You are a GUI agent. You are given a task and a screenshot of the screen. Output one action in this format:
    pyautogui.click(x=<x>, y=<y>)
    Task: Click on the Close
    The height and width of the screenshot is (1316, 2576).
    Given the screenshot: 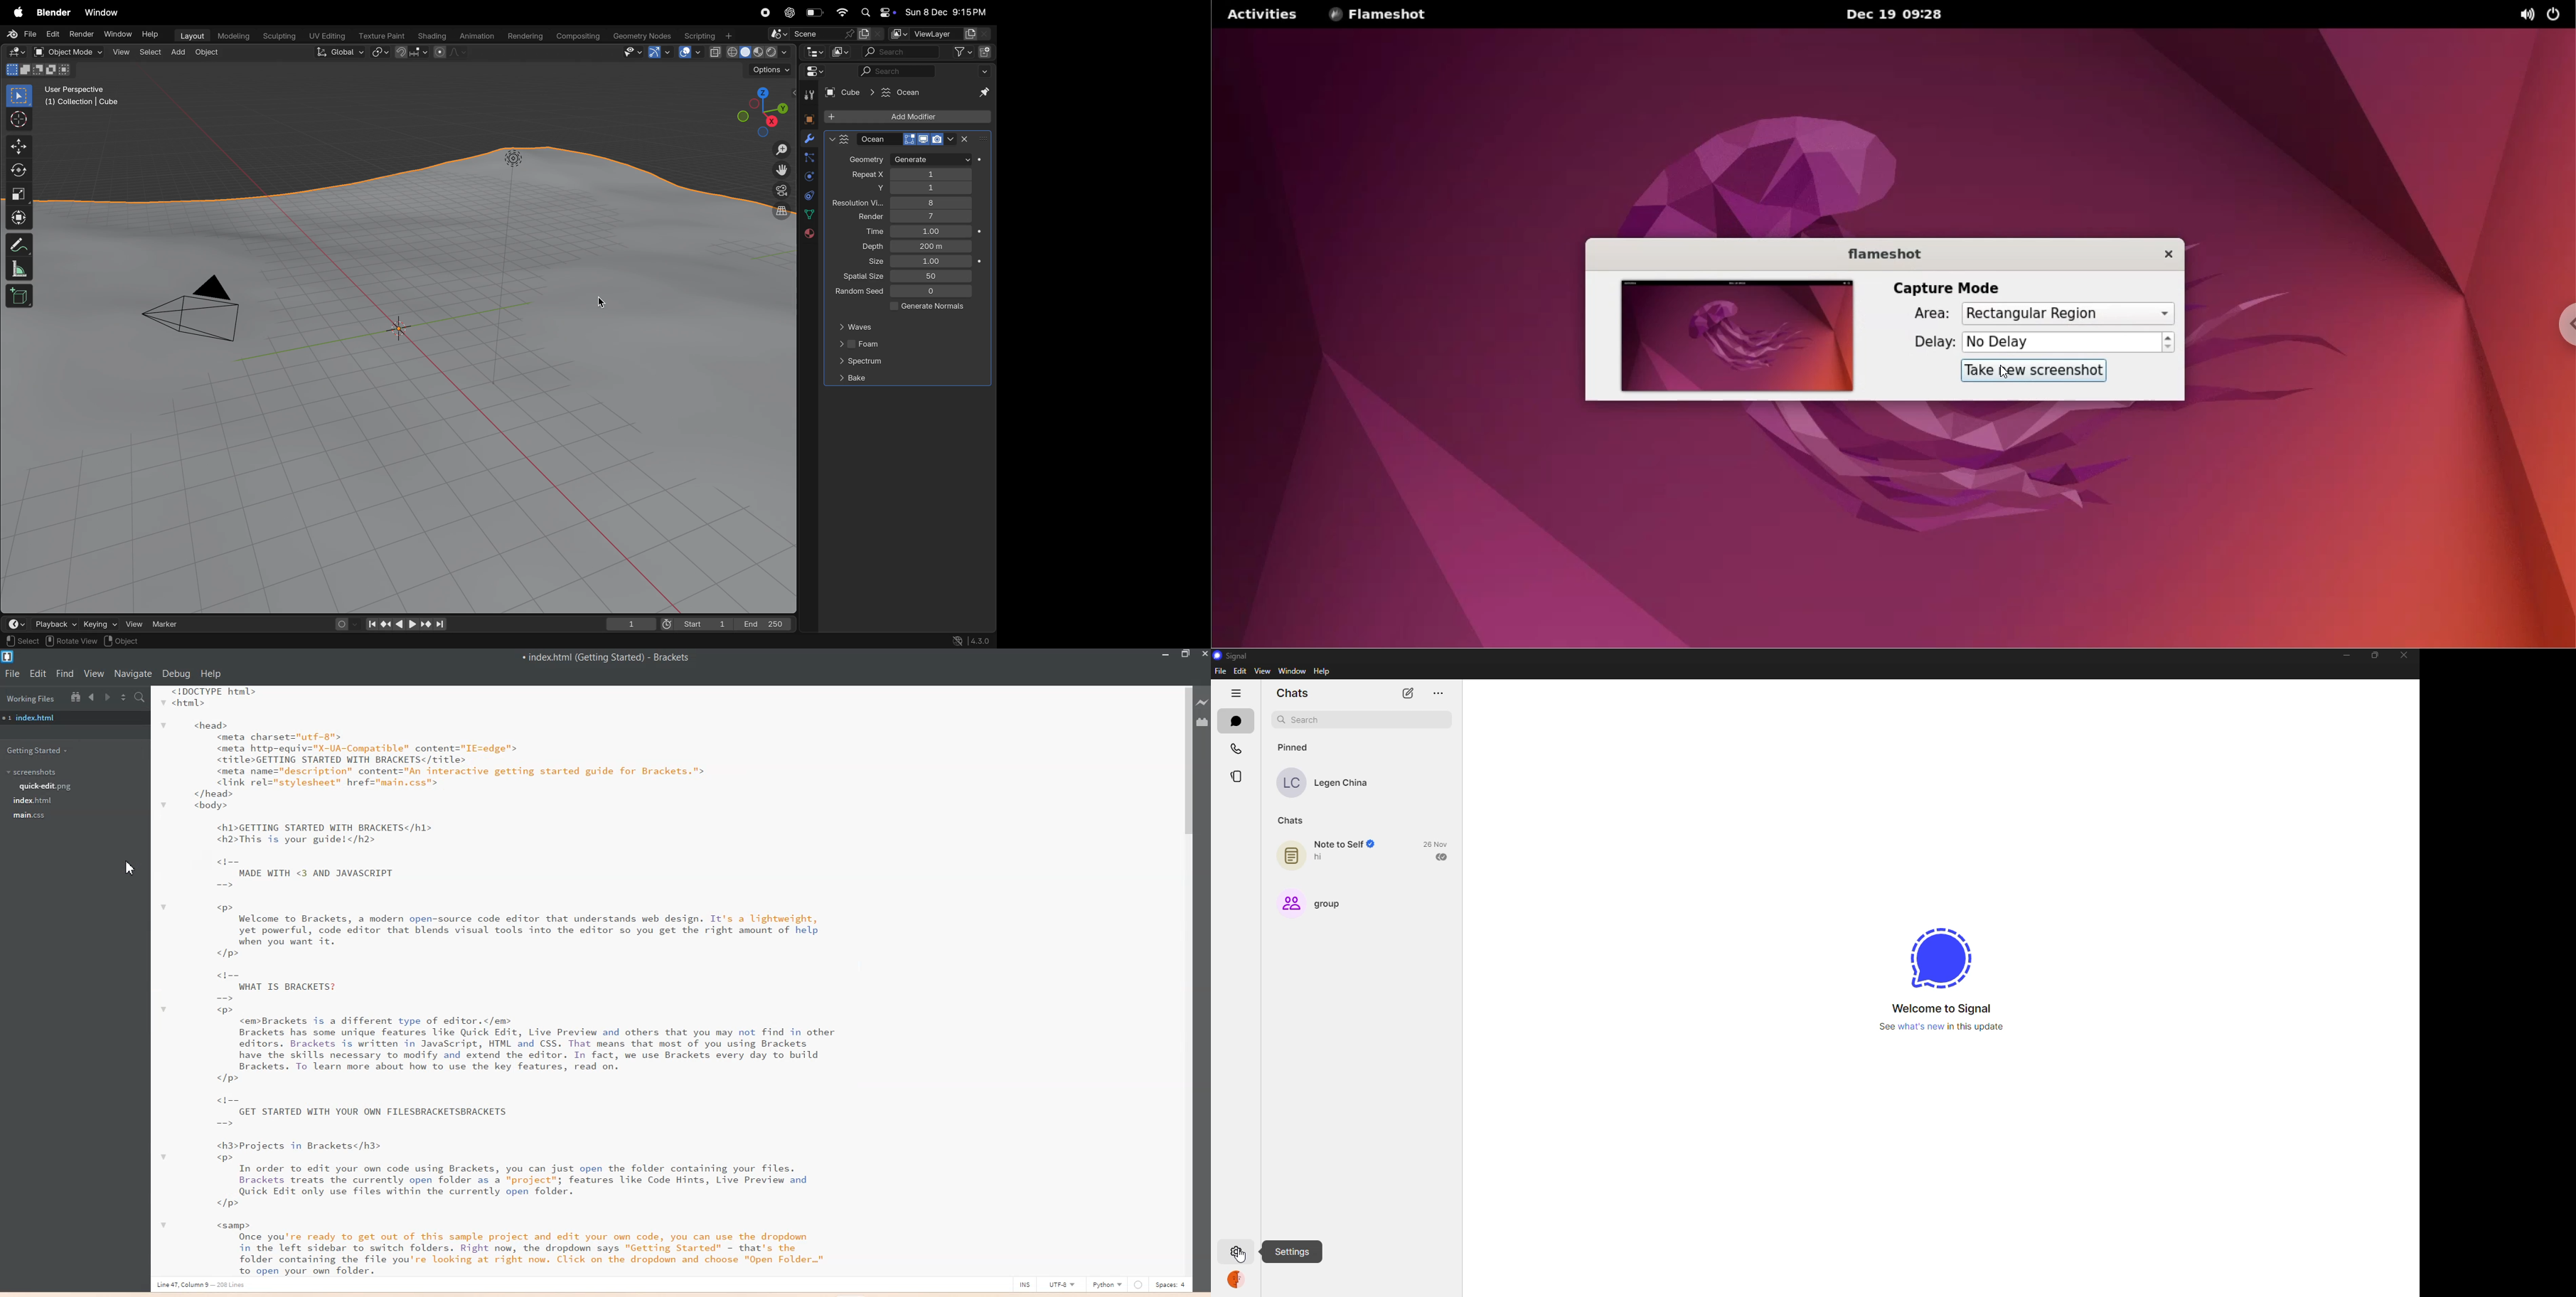 What is the action you would take?
    pyautogui.click(x=1204, y=655)
    